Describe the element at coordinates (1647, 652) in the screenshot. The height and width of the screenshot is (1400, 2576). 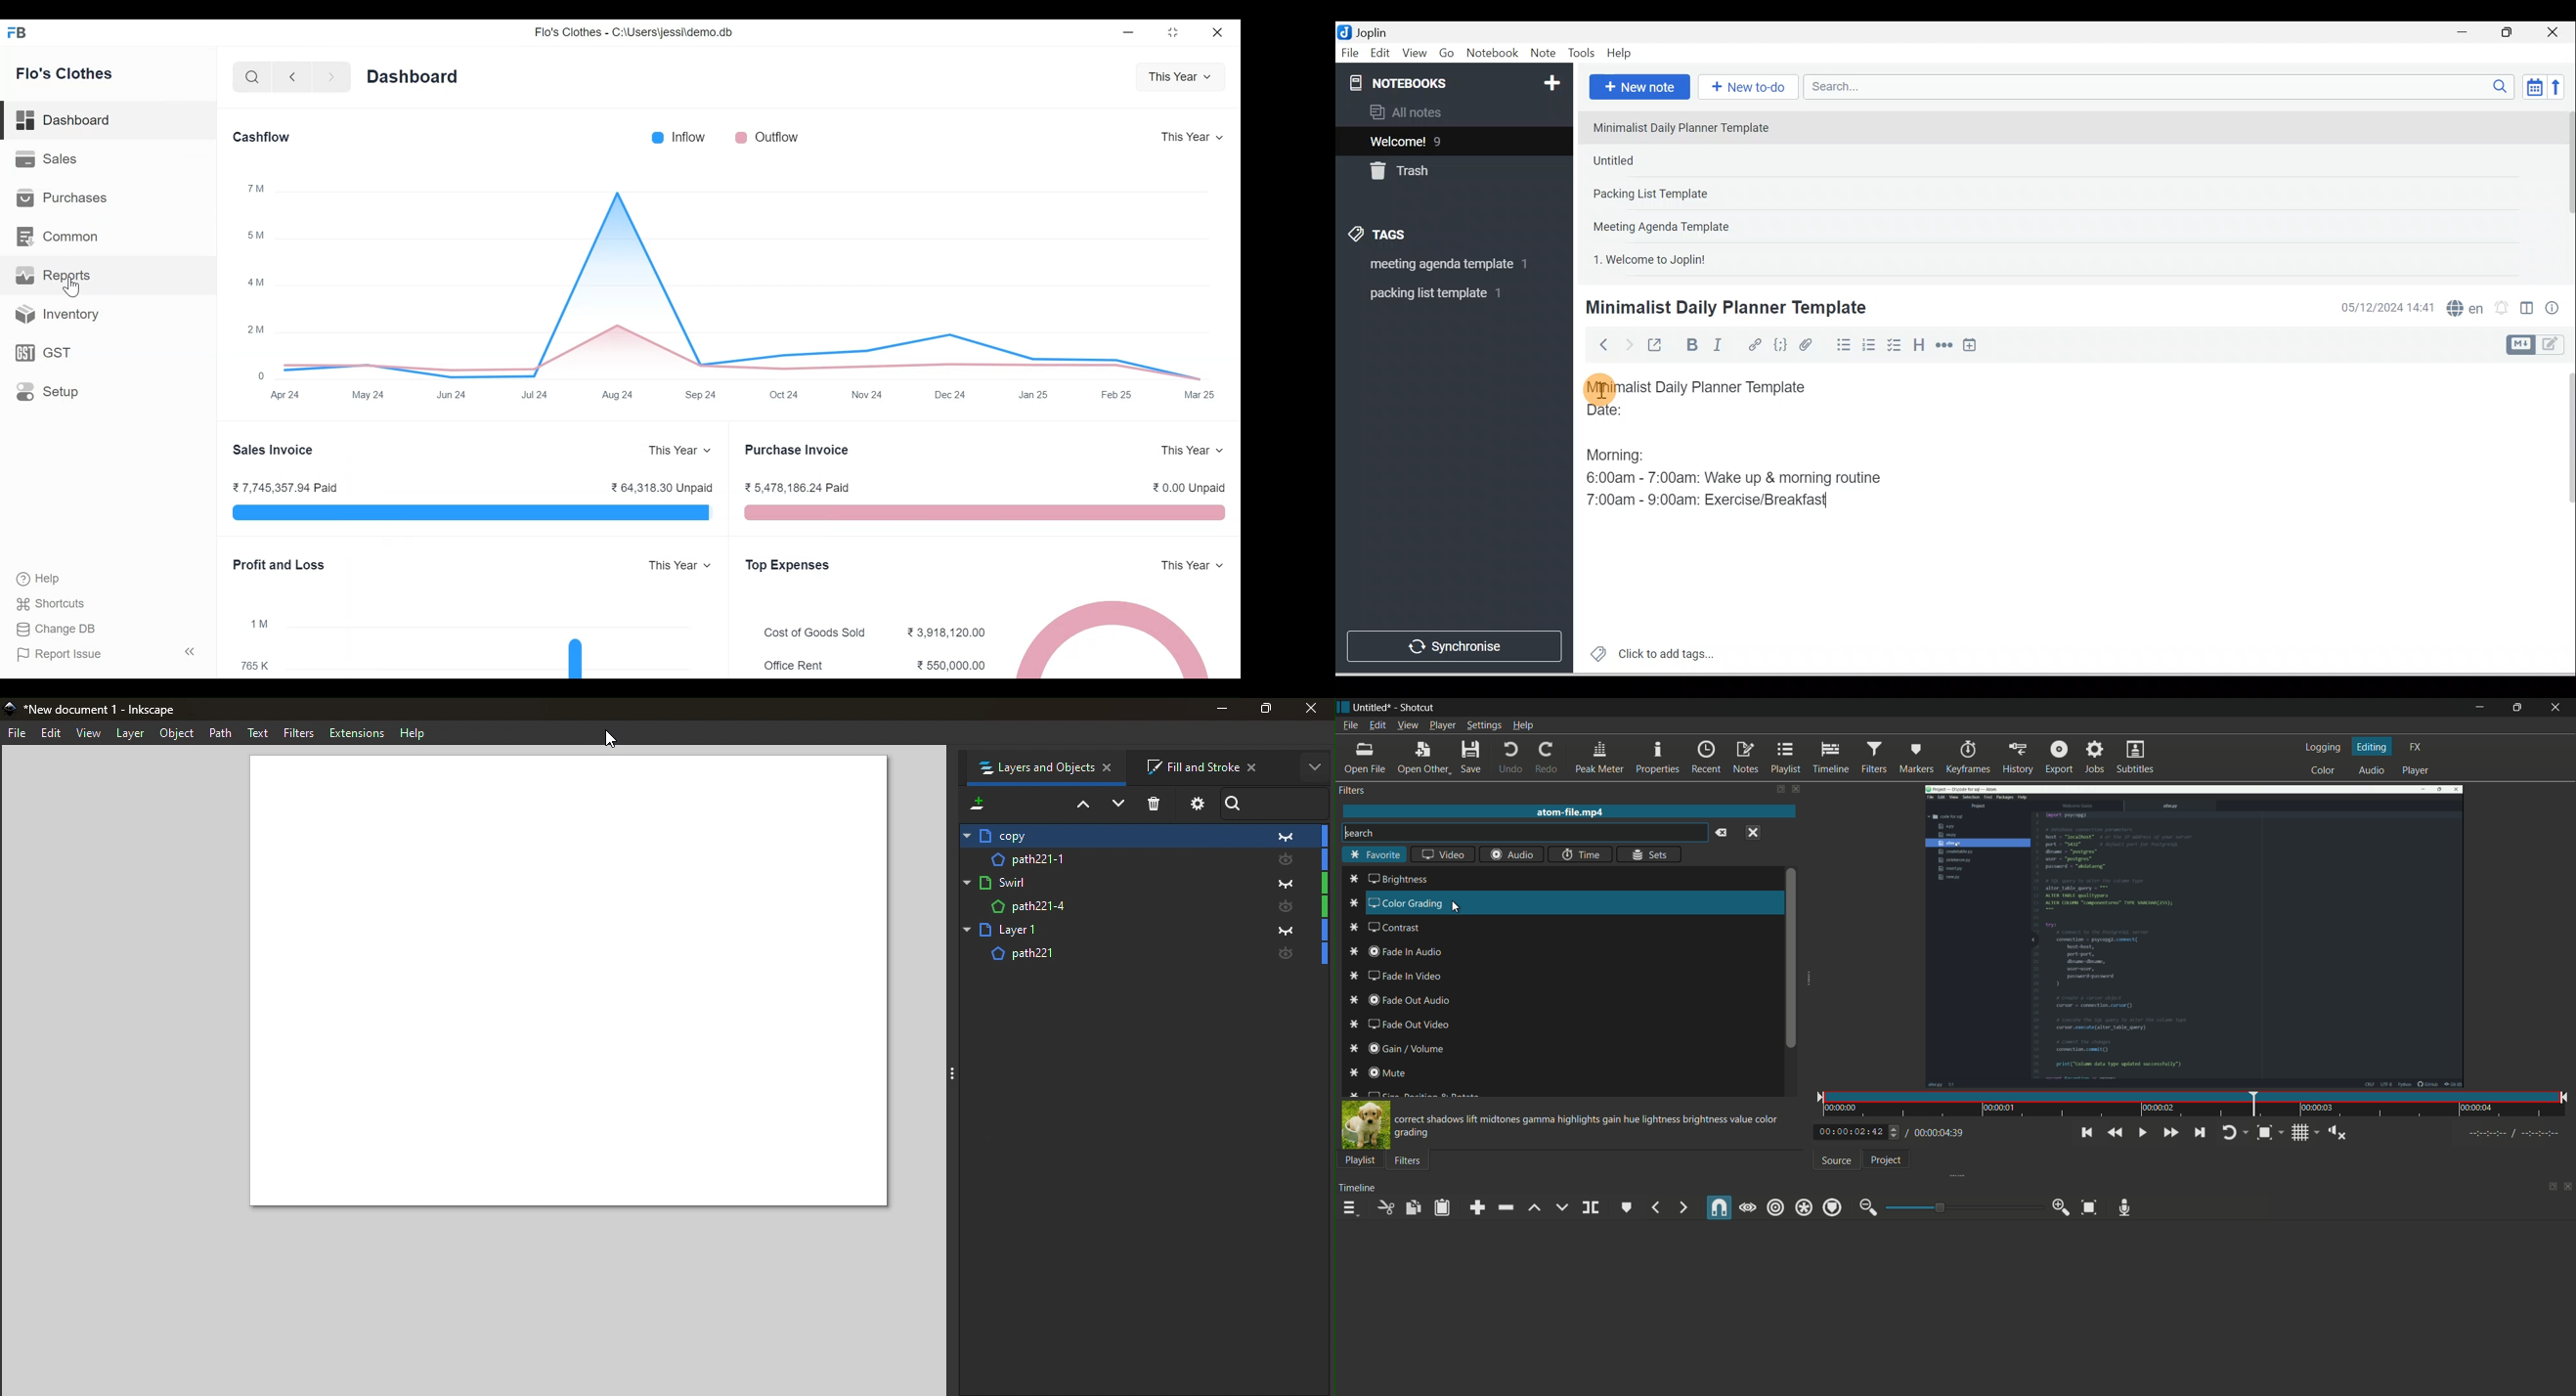
I see `Click to add tags` at that location.